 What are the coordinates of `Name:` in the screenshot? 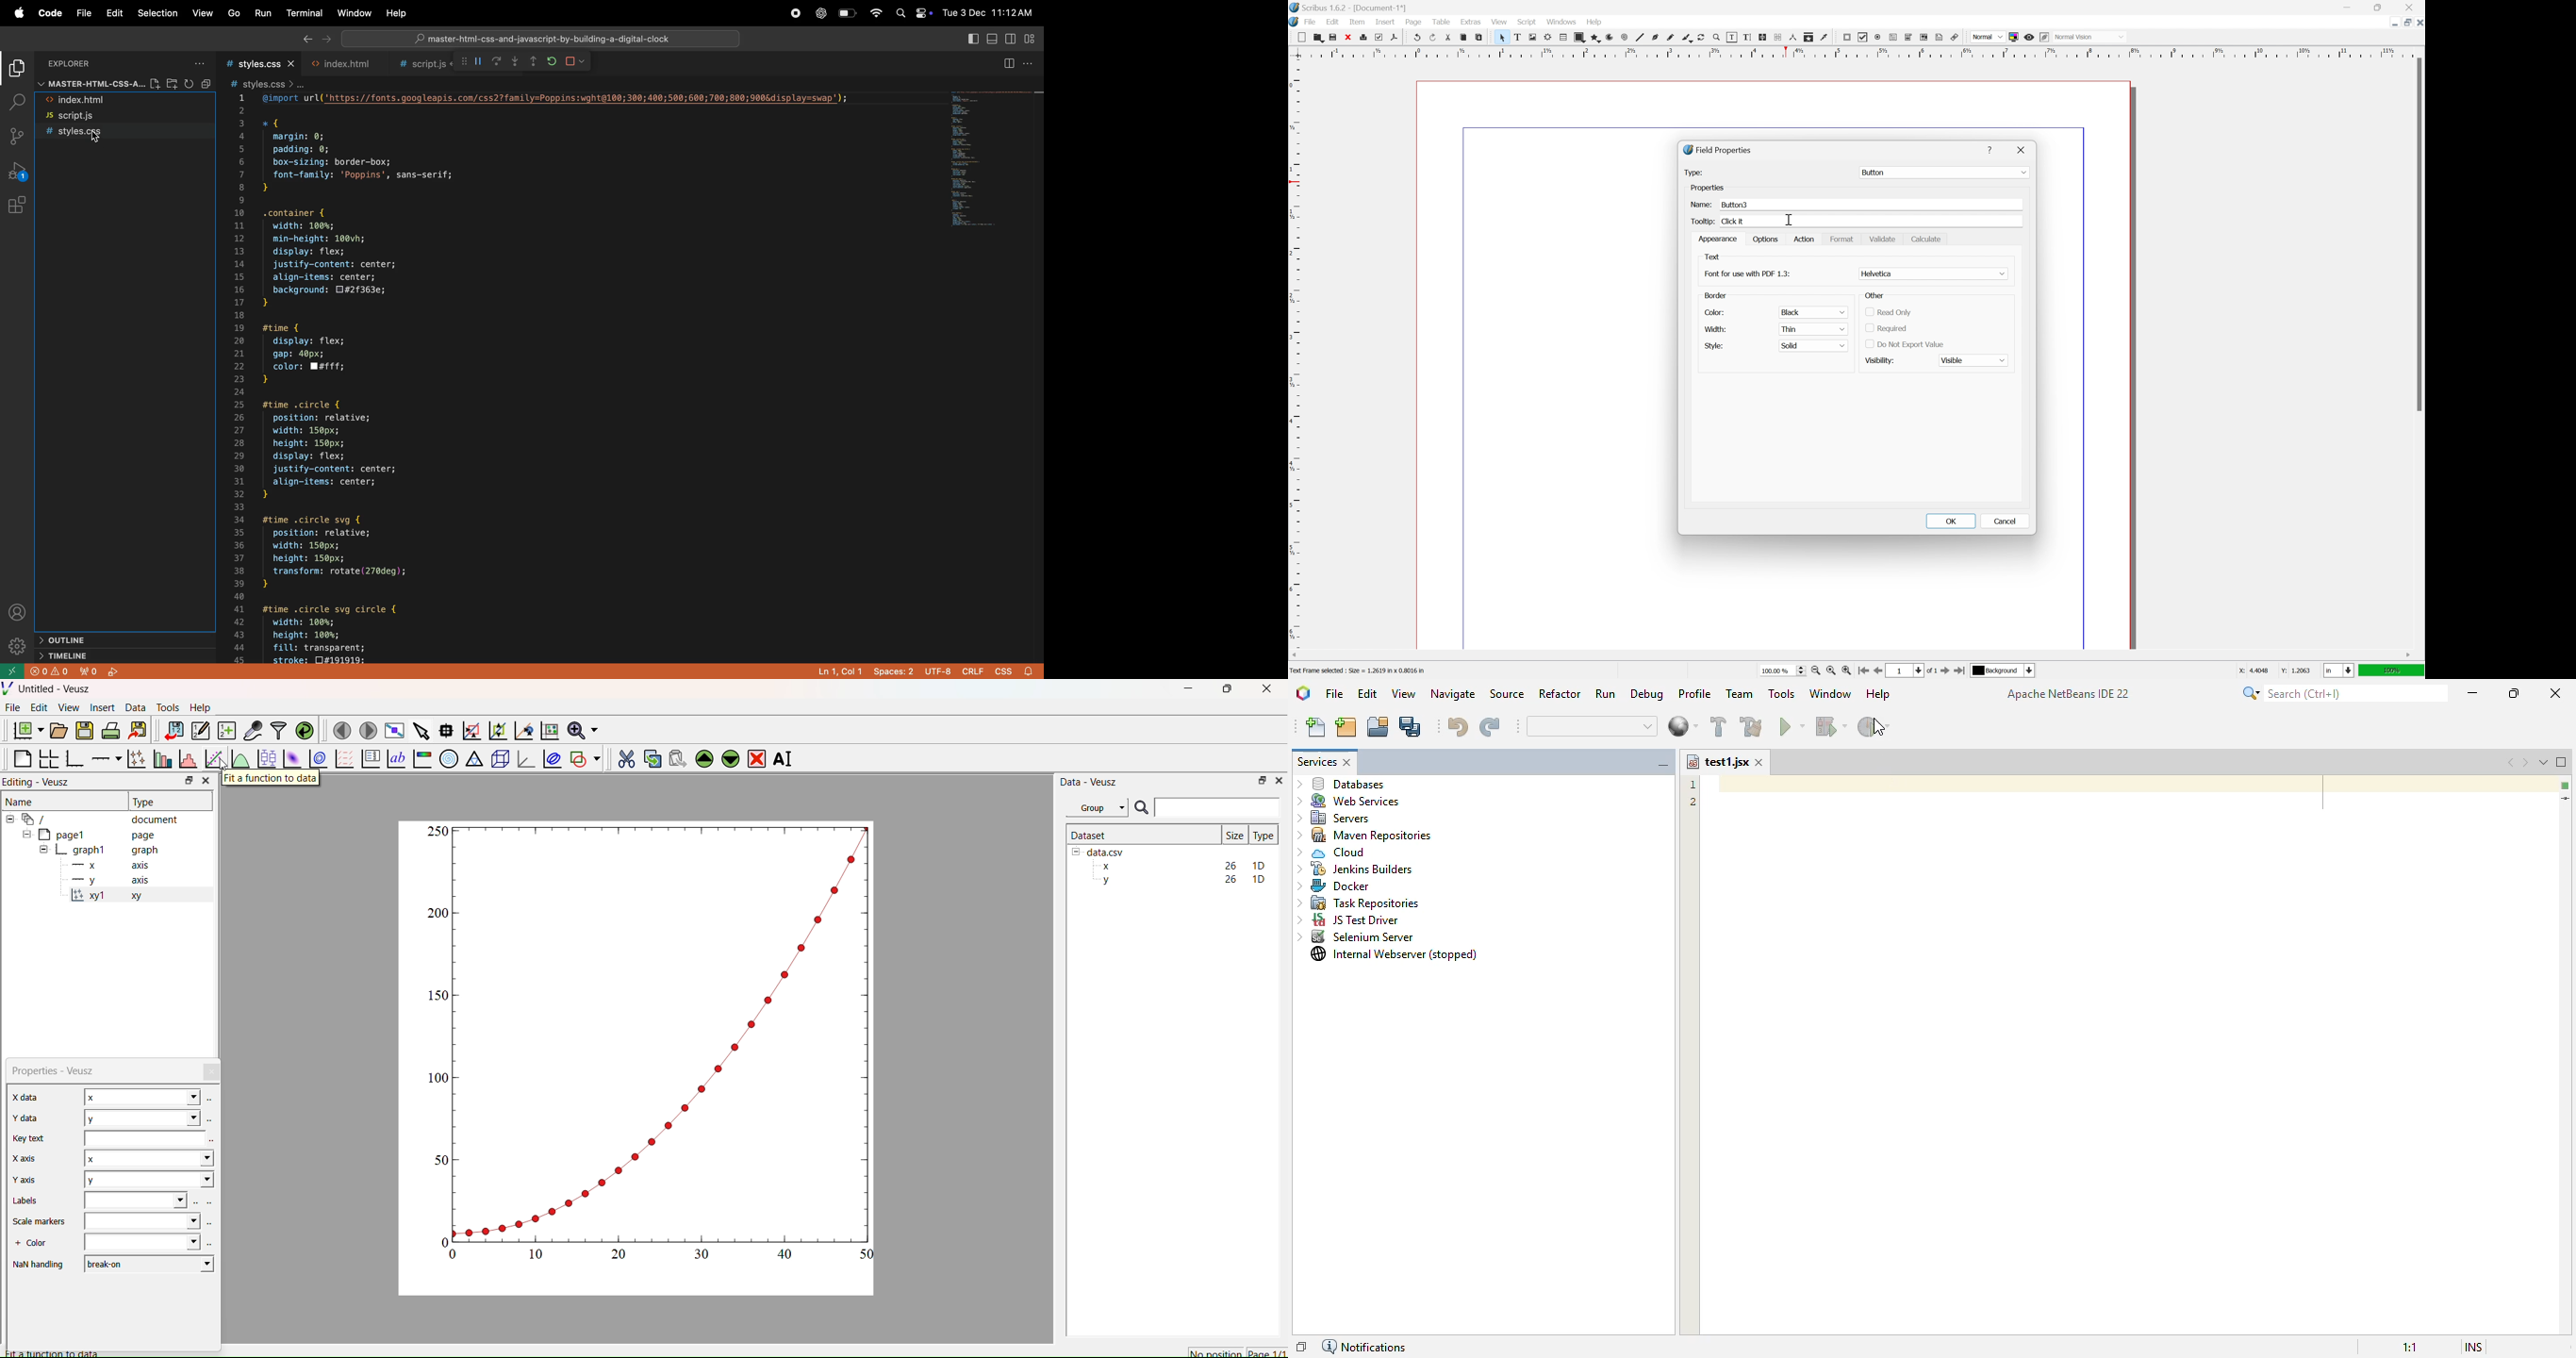 It's located at (1702, 203).